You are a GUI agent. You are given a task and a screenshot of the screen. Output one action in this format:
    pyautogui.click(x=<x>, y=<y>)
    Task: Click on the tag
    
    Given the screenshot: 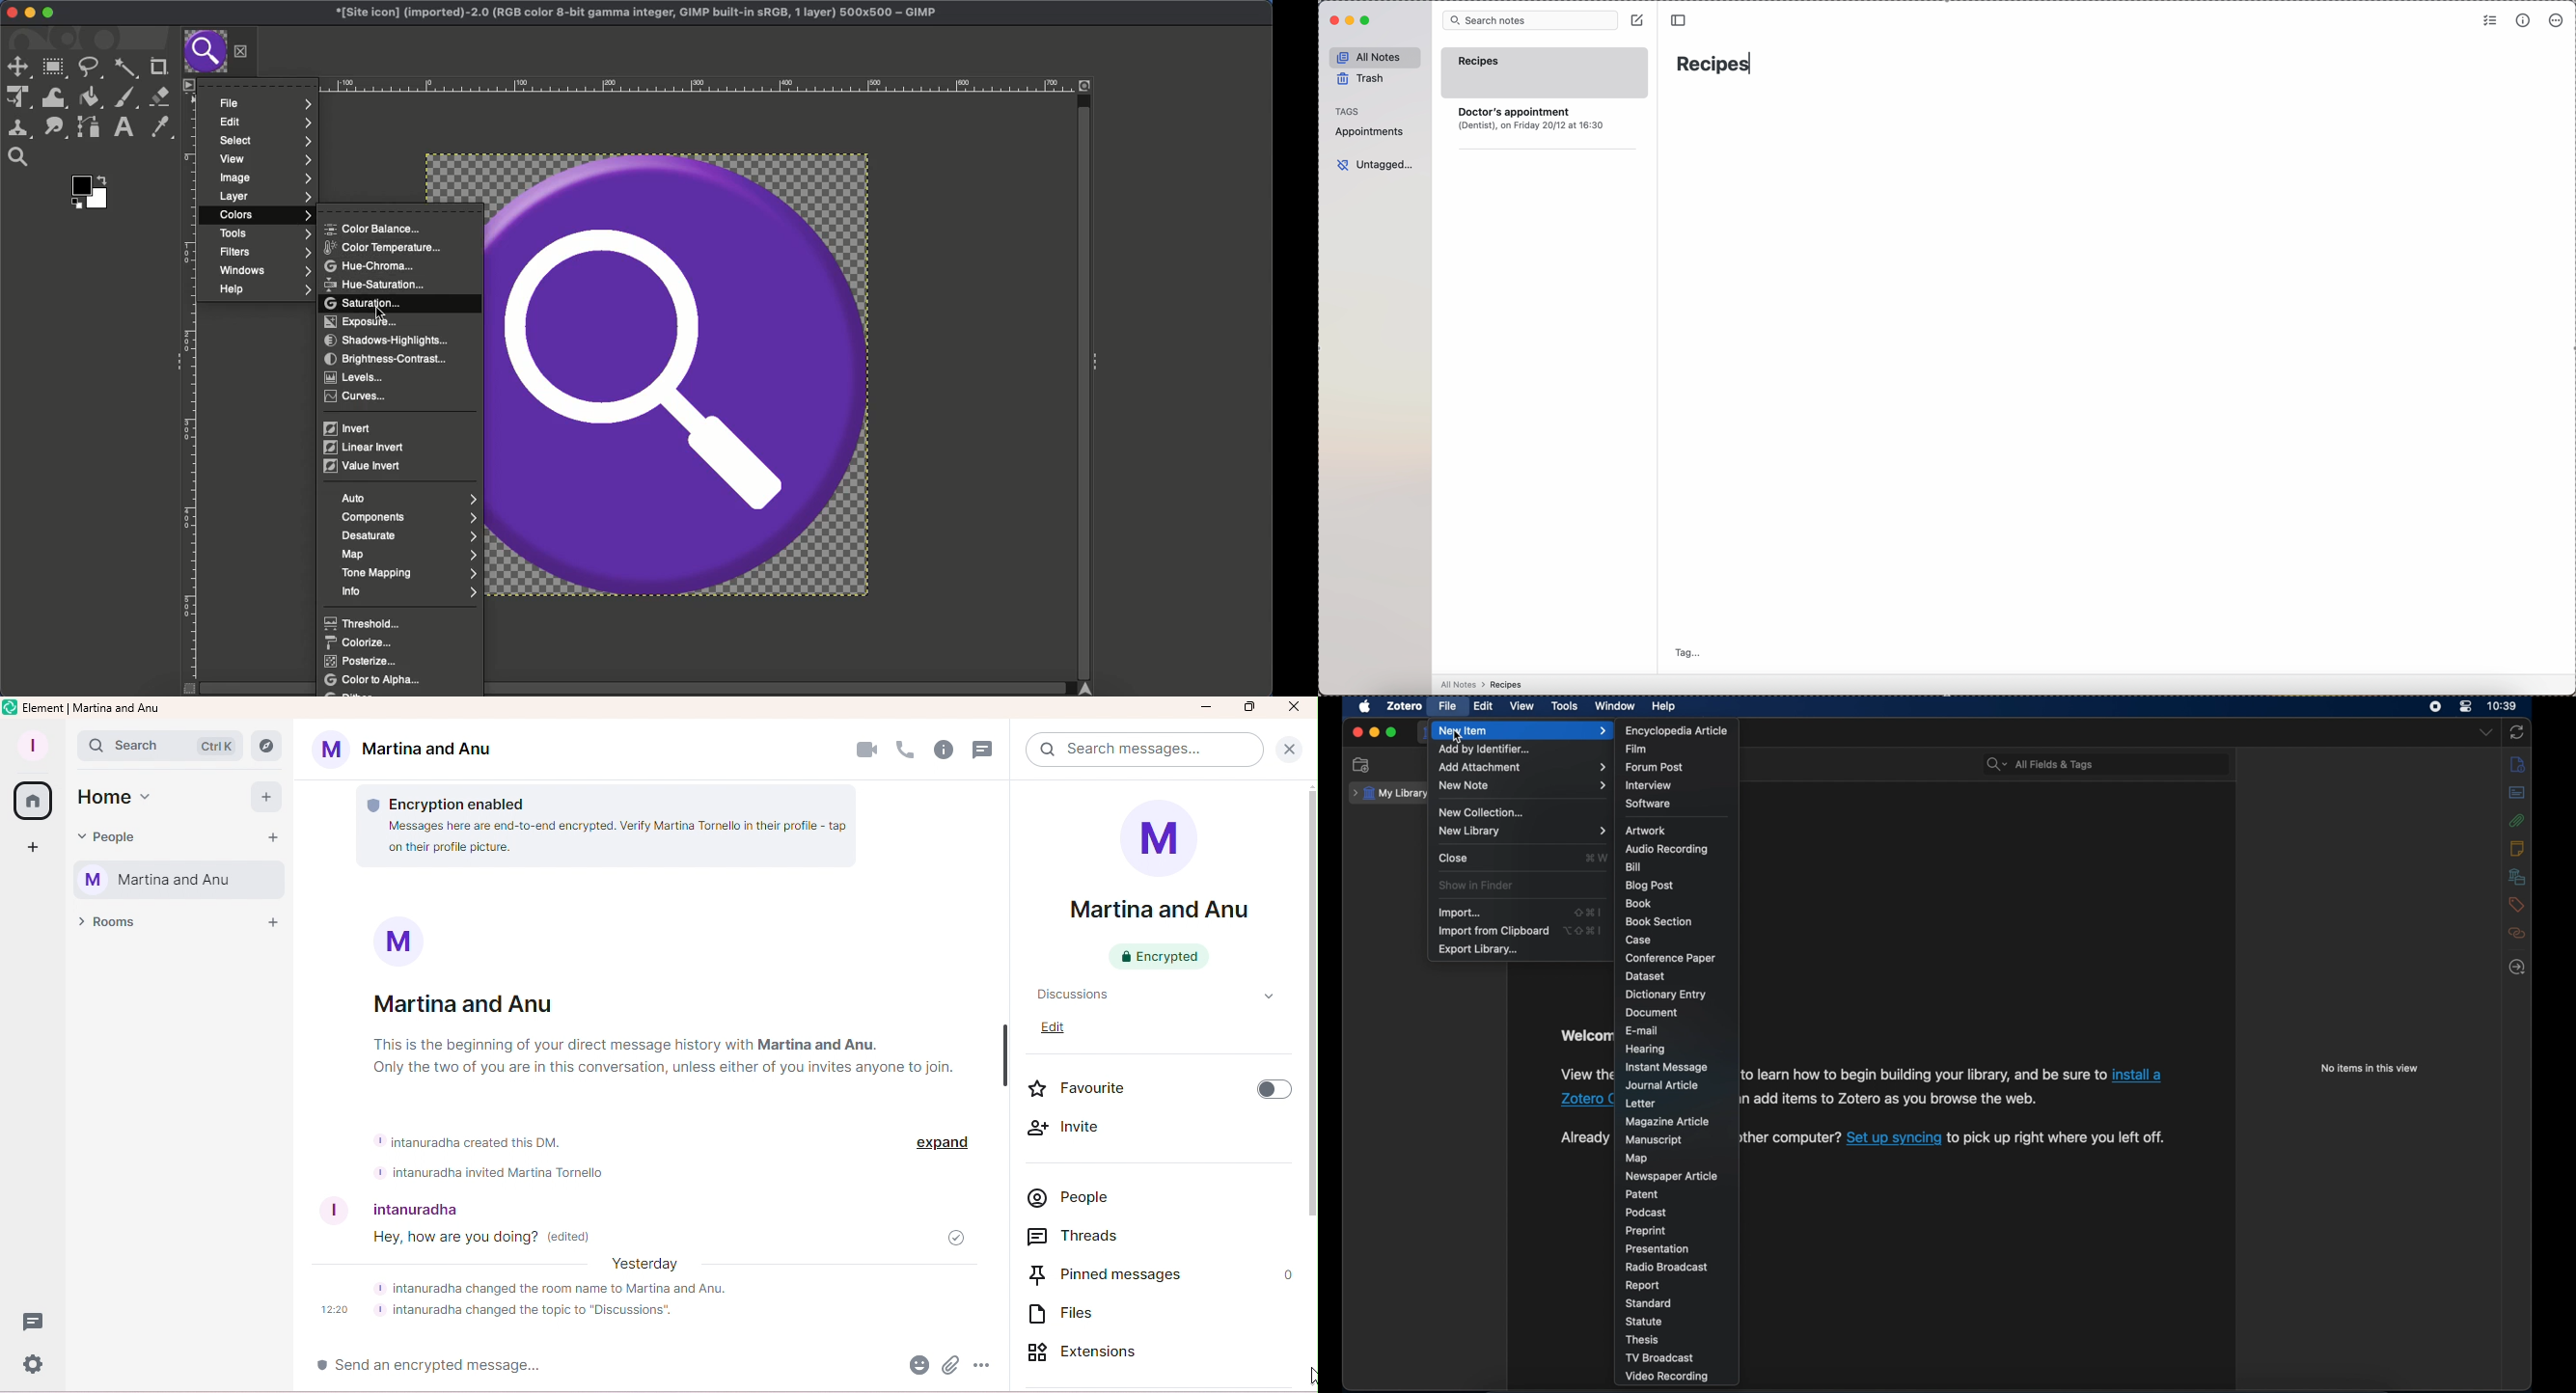 What is the action you would take?
    pyautogui.click(x=1692, y=653)
    